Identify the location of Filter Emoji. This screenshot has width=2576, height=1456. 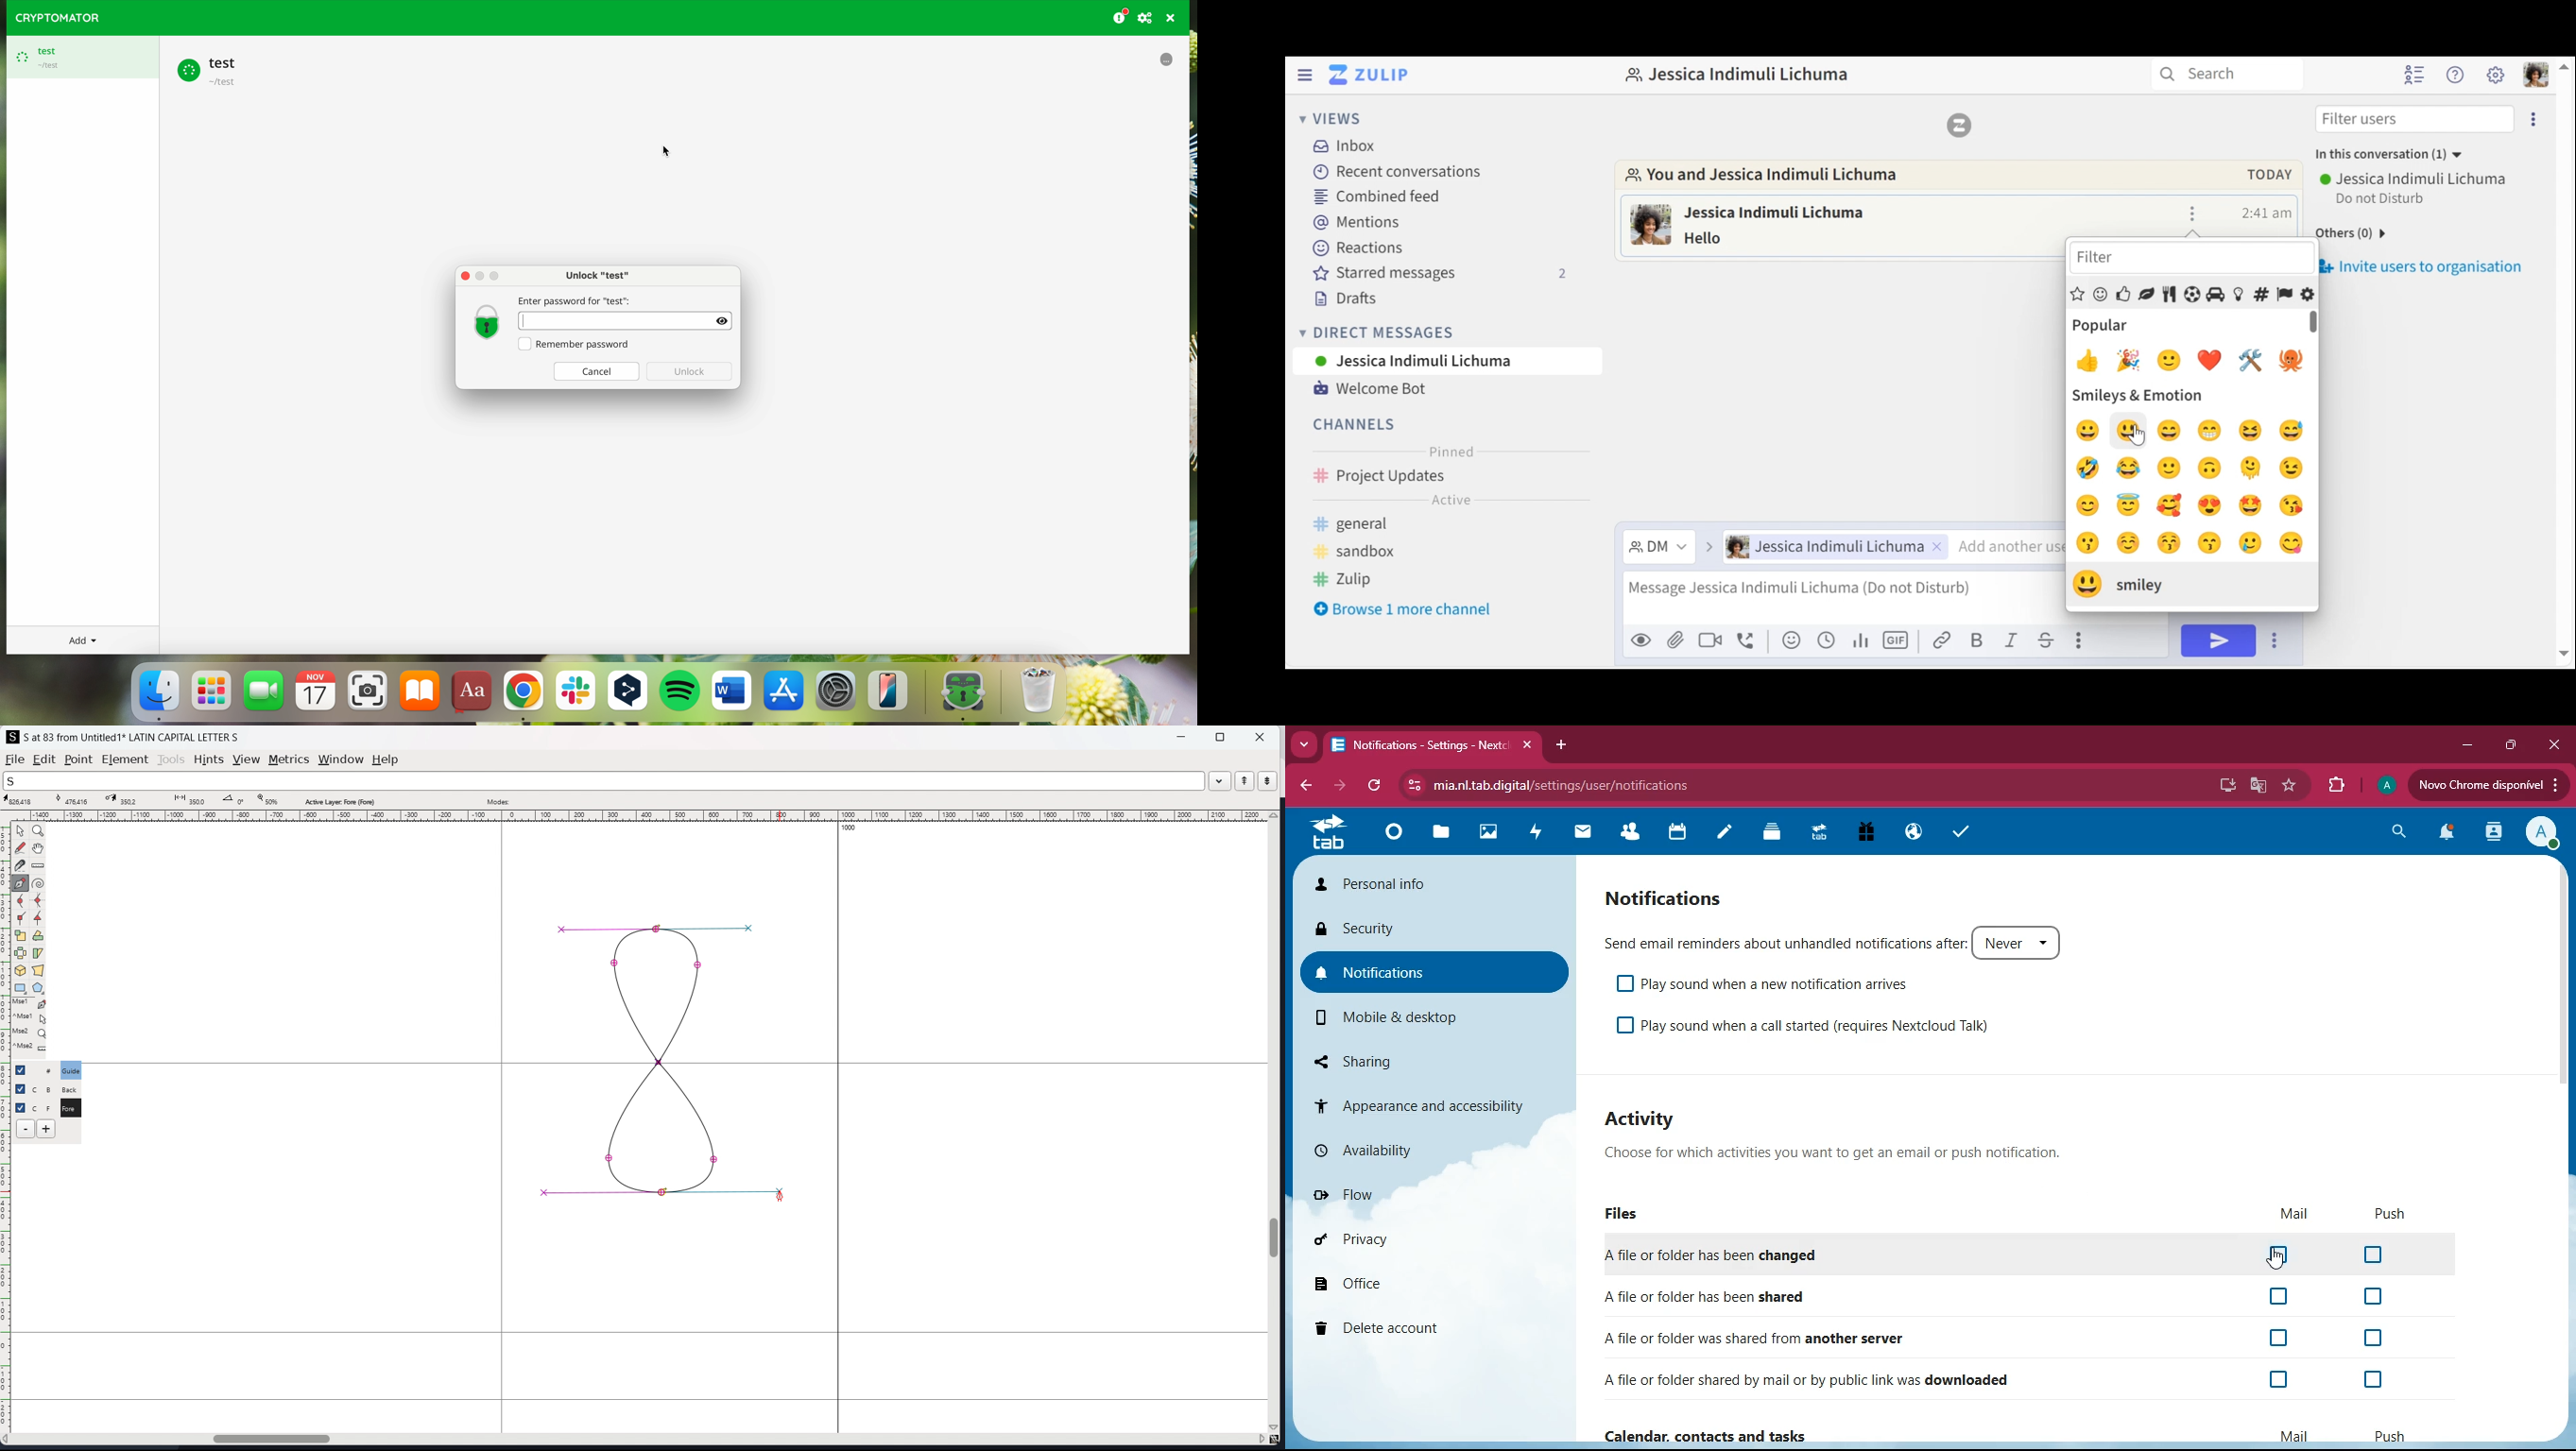
(2189, 259).